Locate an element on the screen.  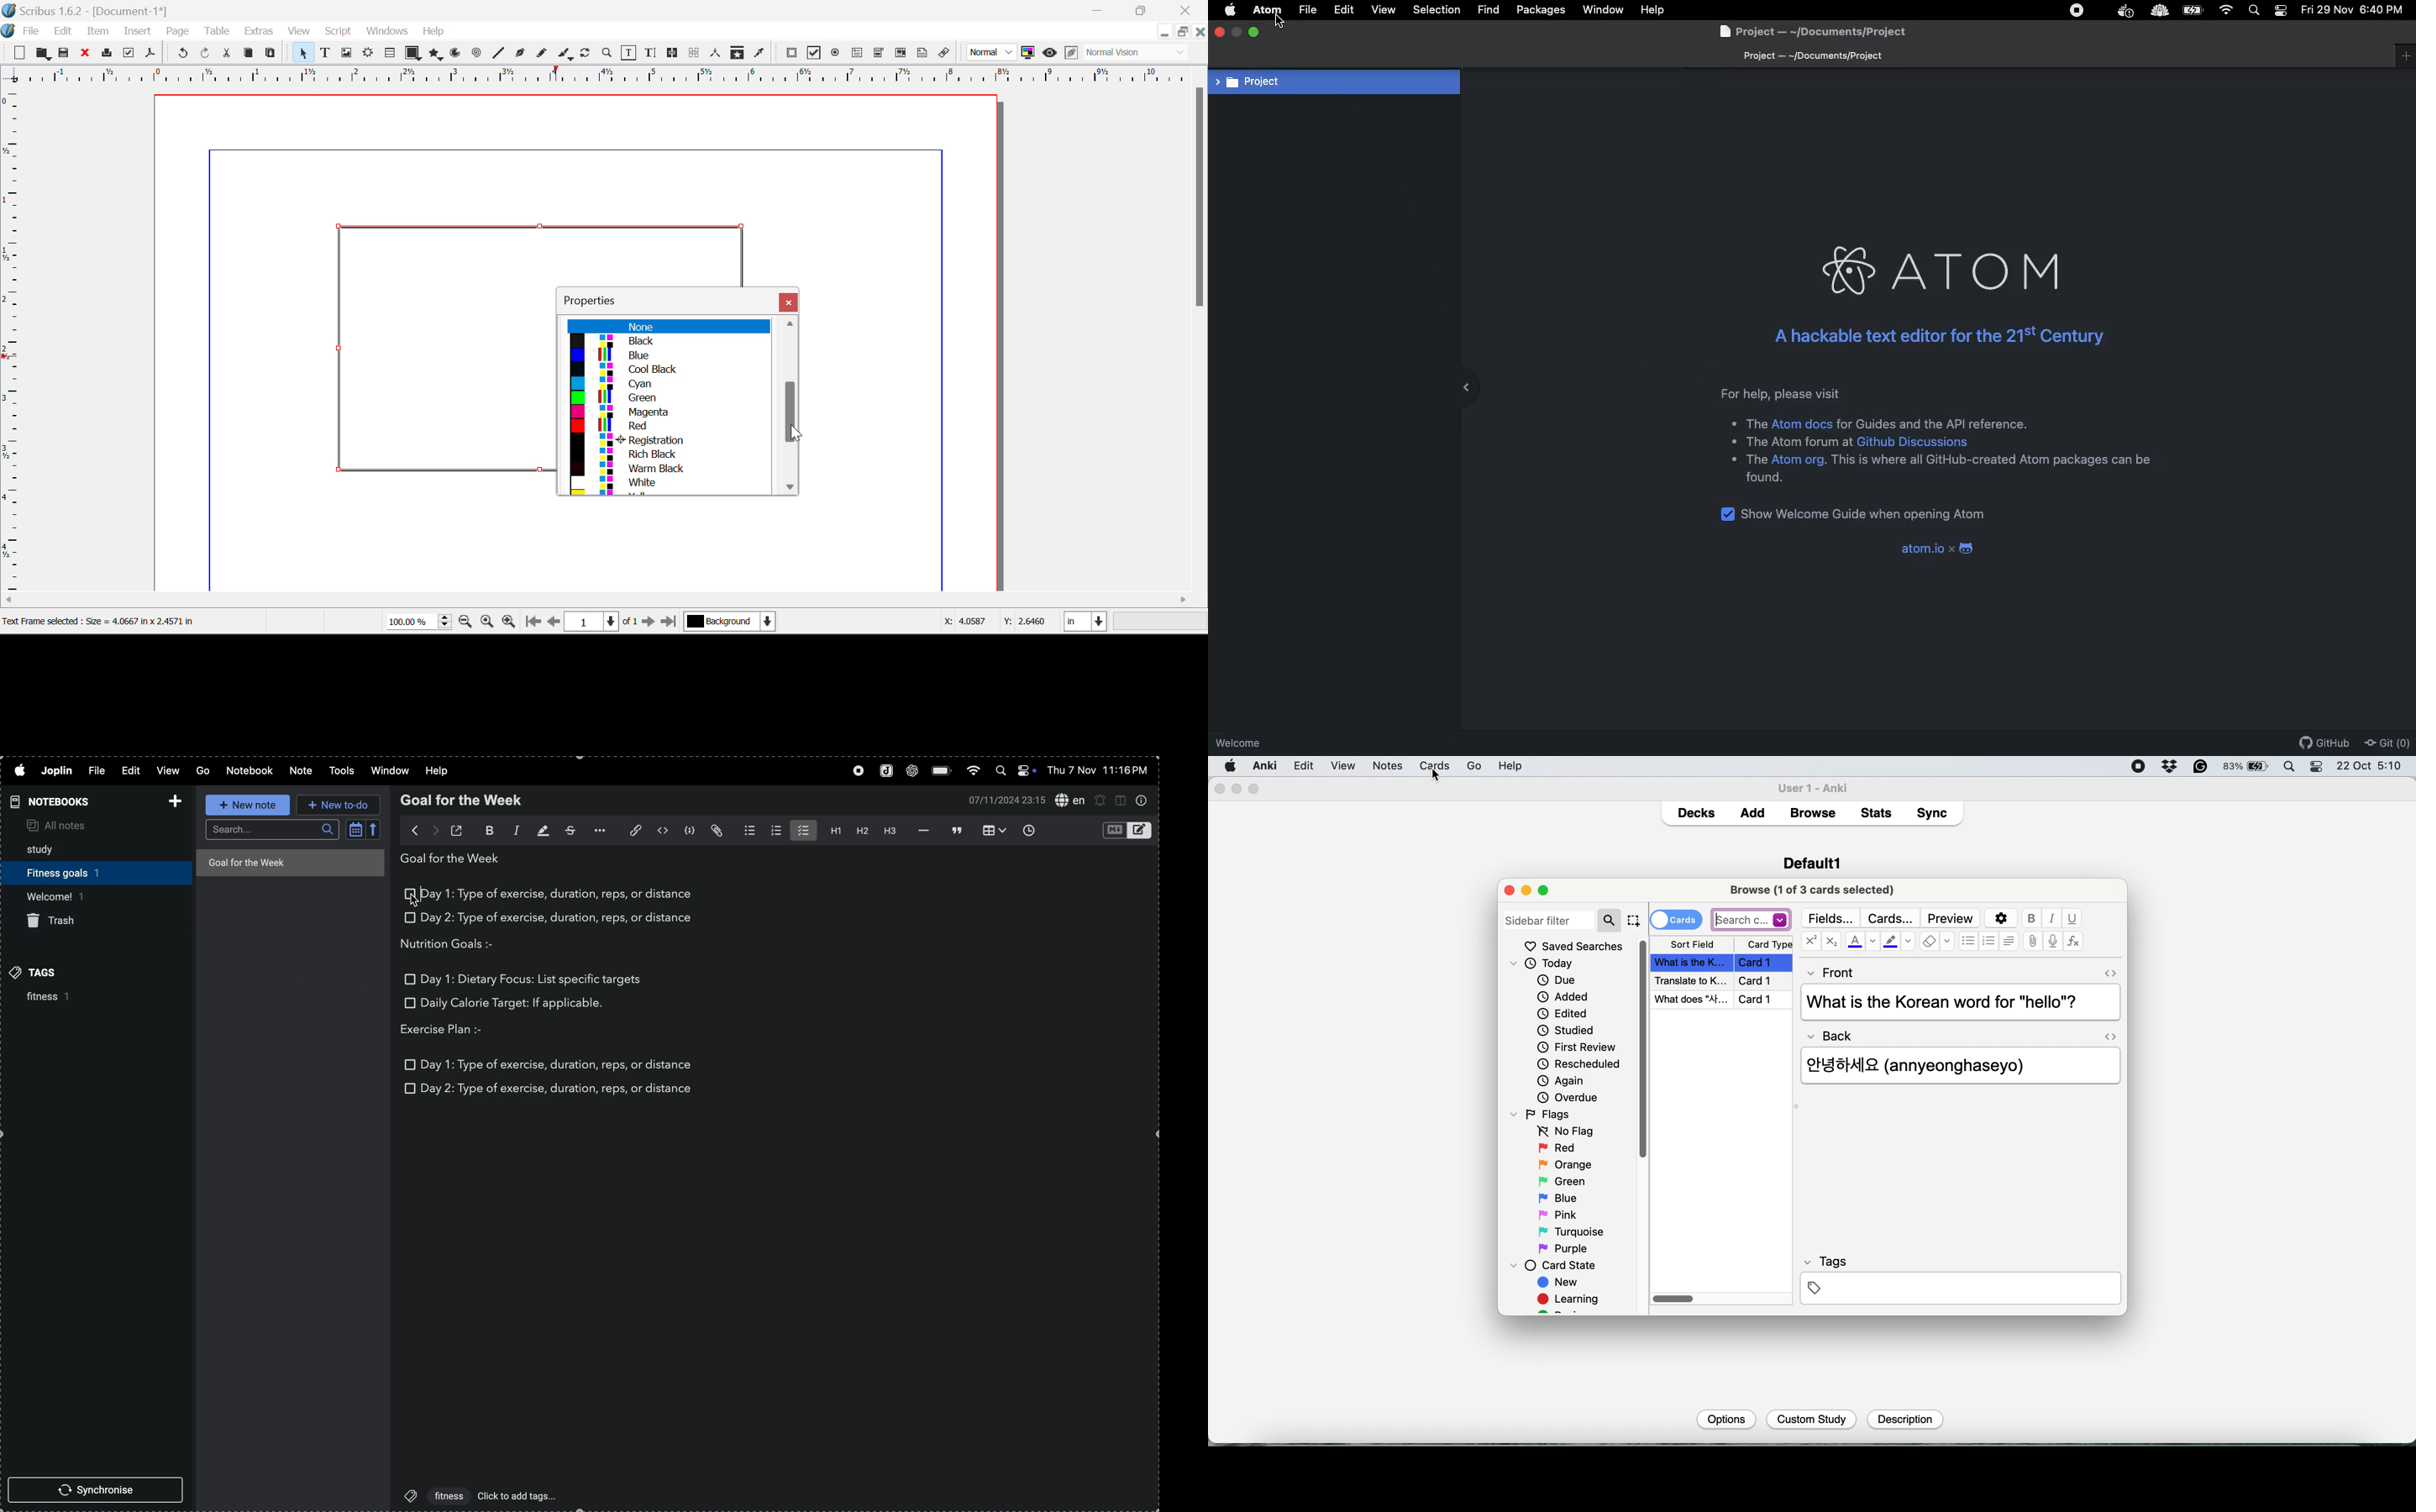
goal for the week is located at coordinates (289, 862).